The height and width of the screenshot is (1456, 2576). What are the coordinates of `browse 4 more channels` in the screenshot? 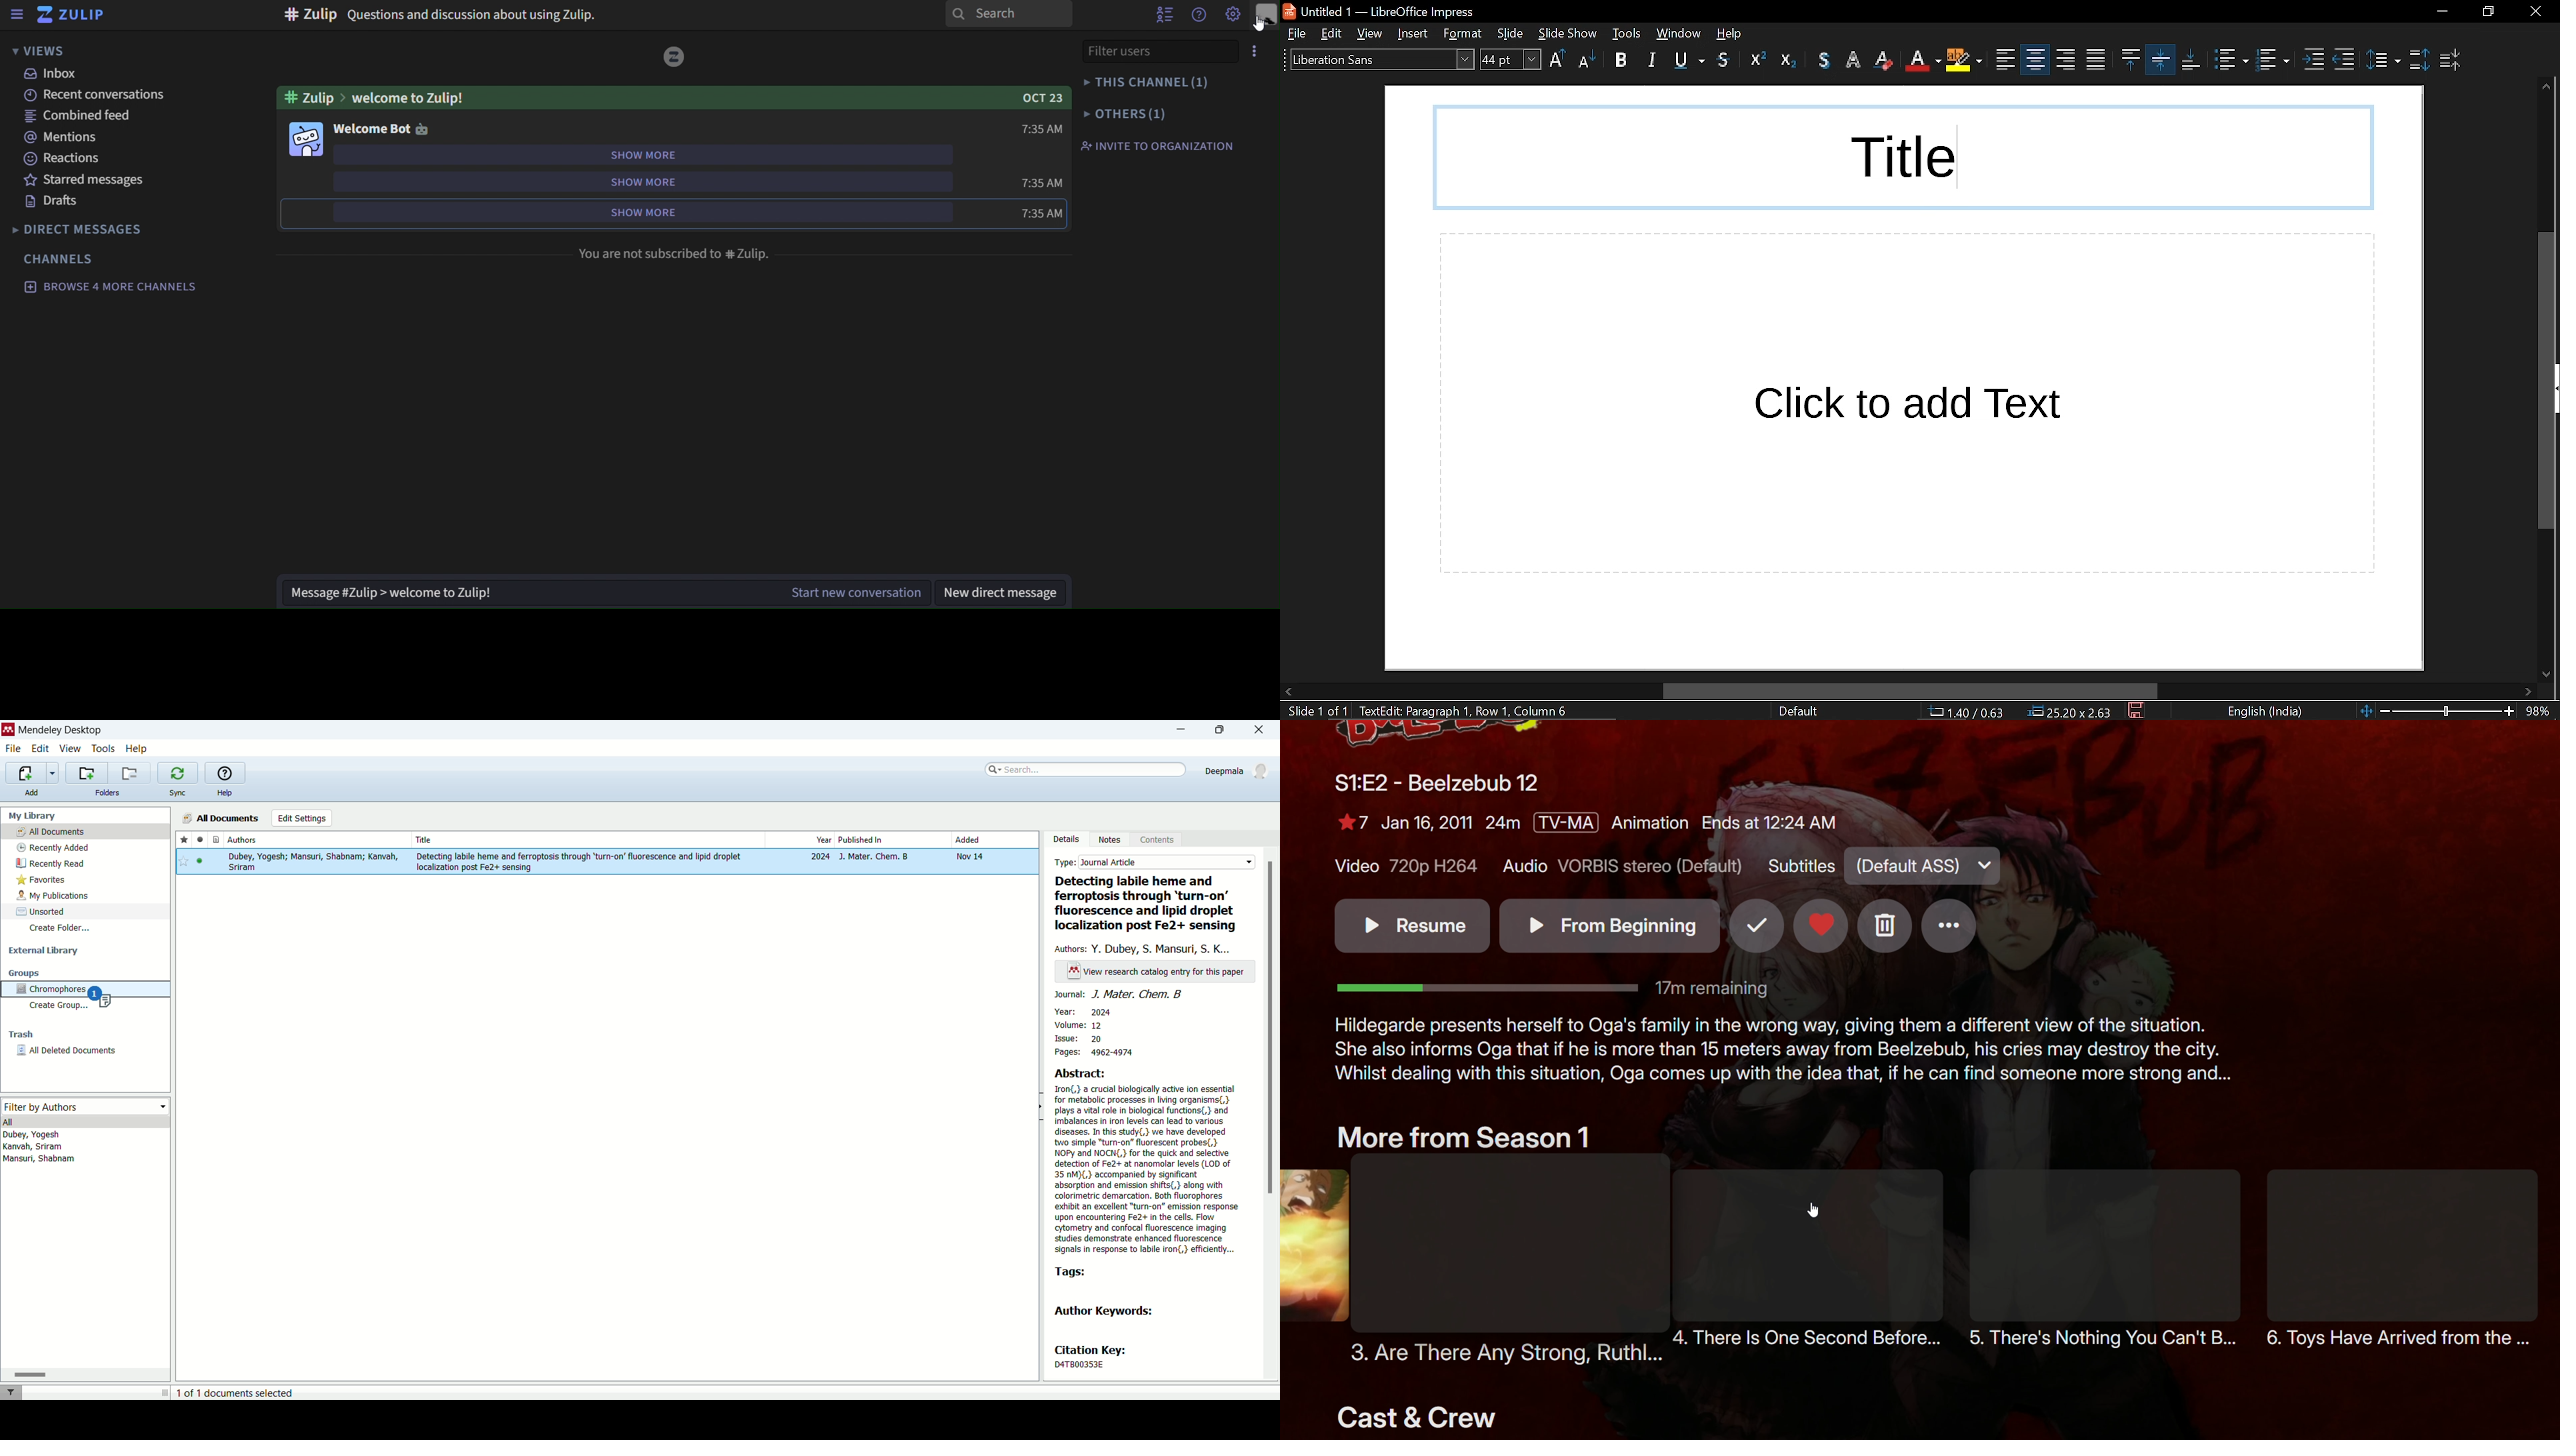 It's located at (110, 286).